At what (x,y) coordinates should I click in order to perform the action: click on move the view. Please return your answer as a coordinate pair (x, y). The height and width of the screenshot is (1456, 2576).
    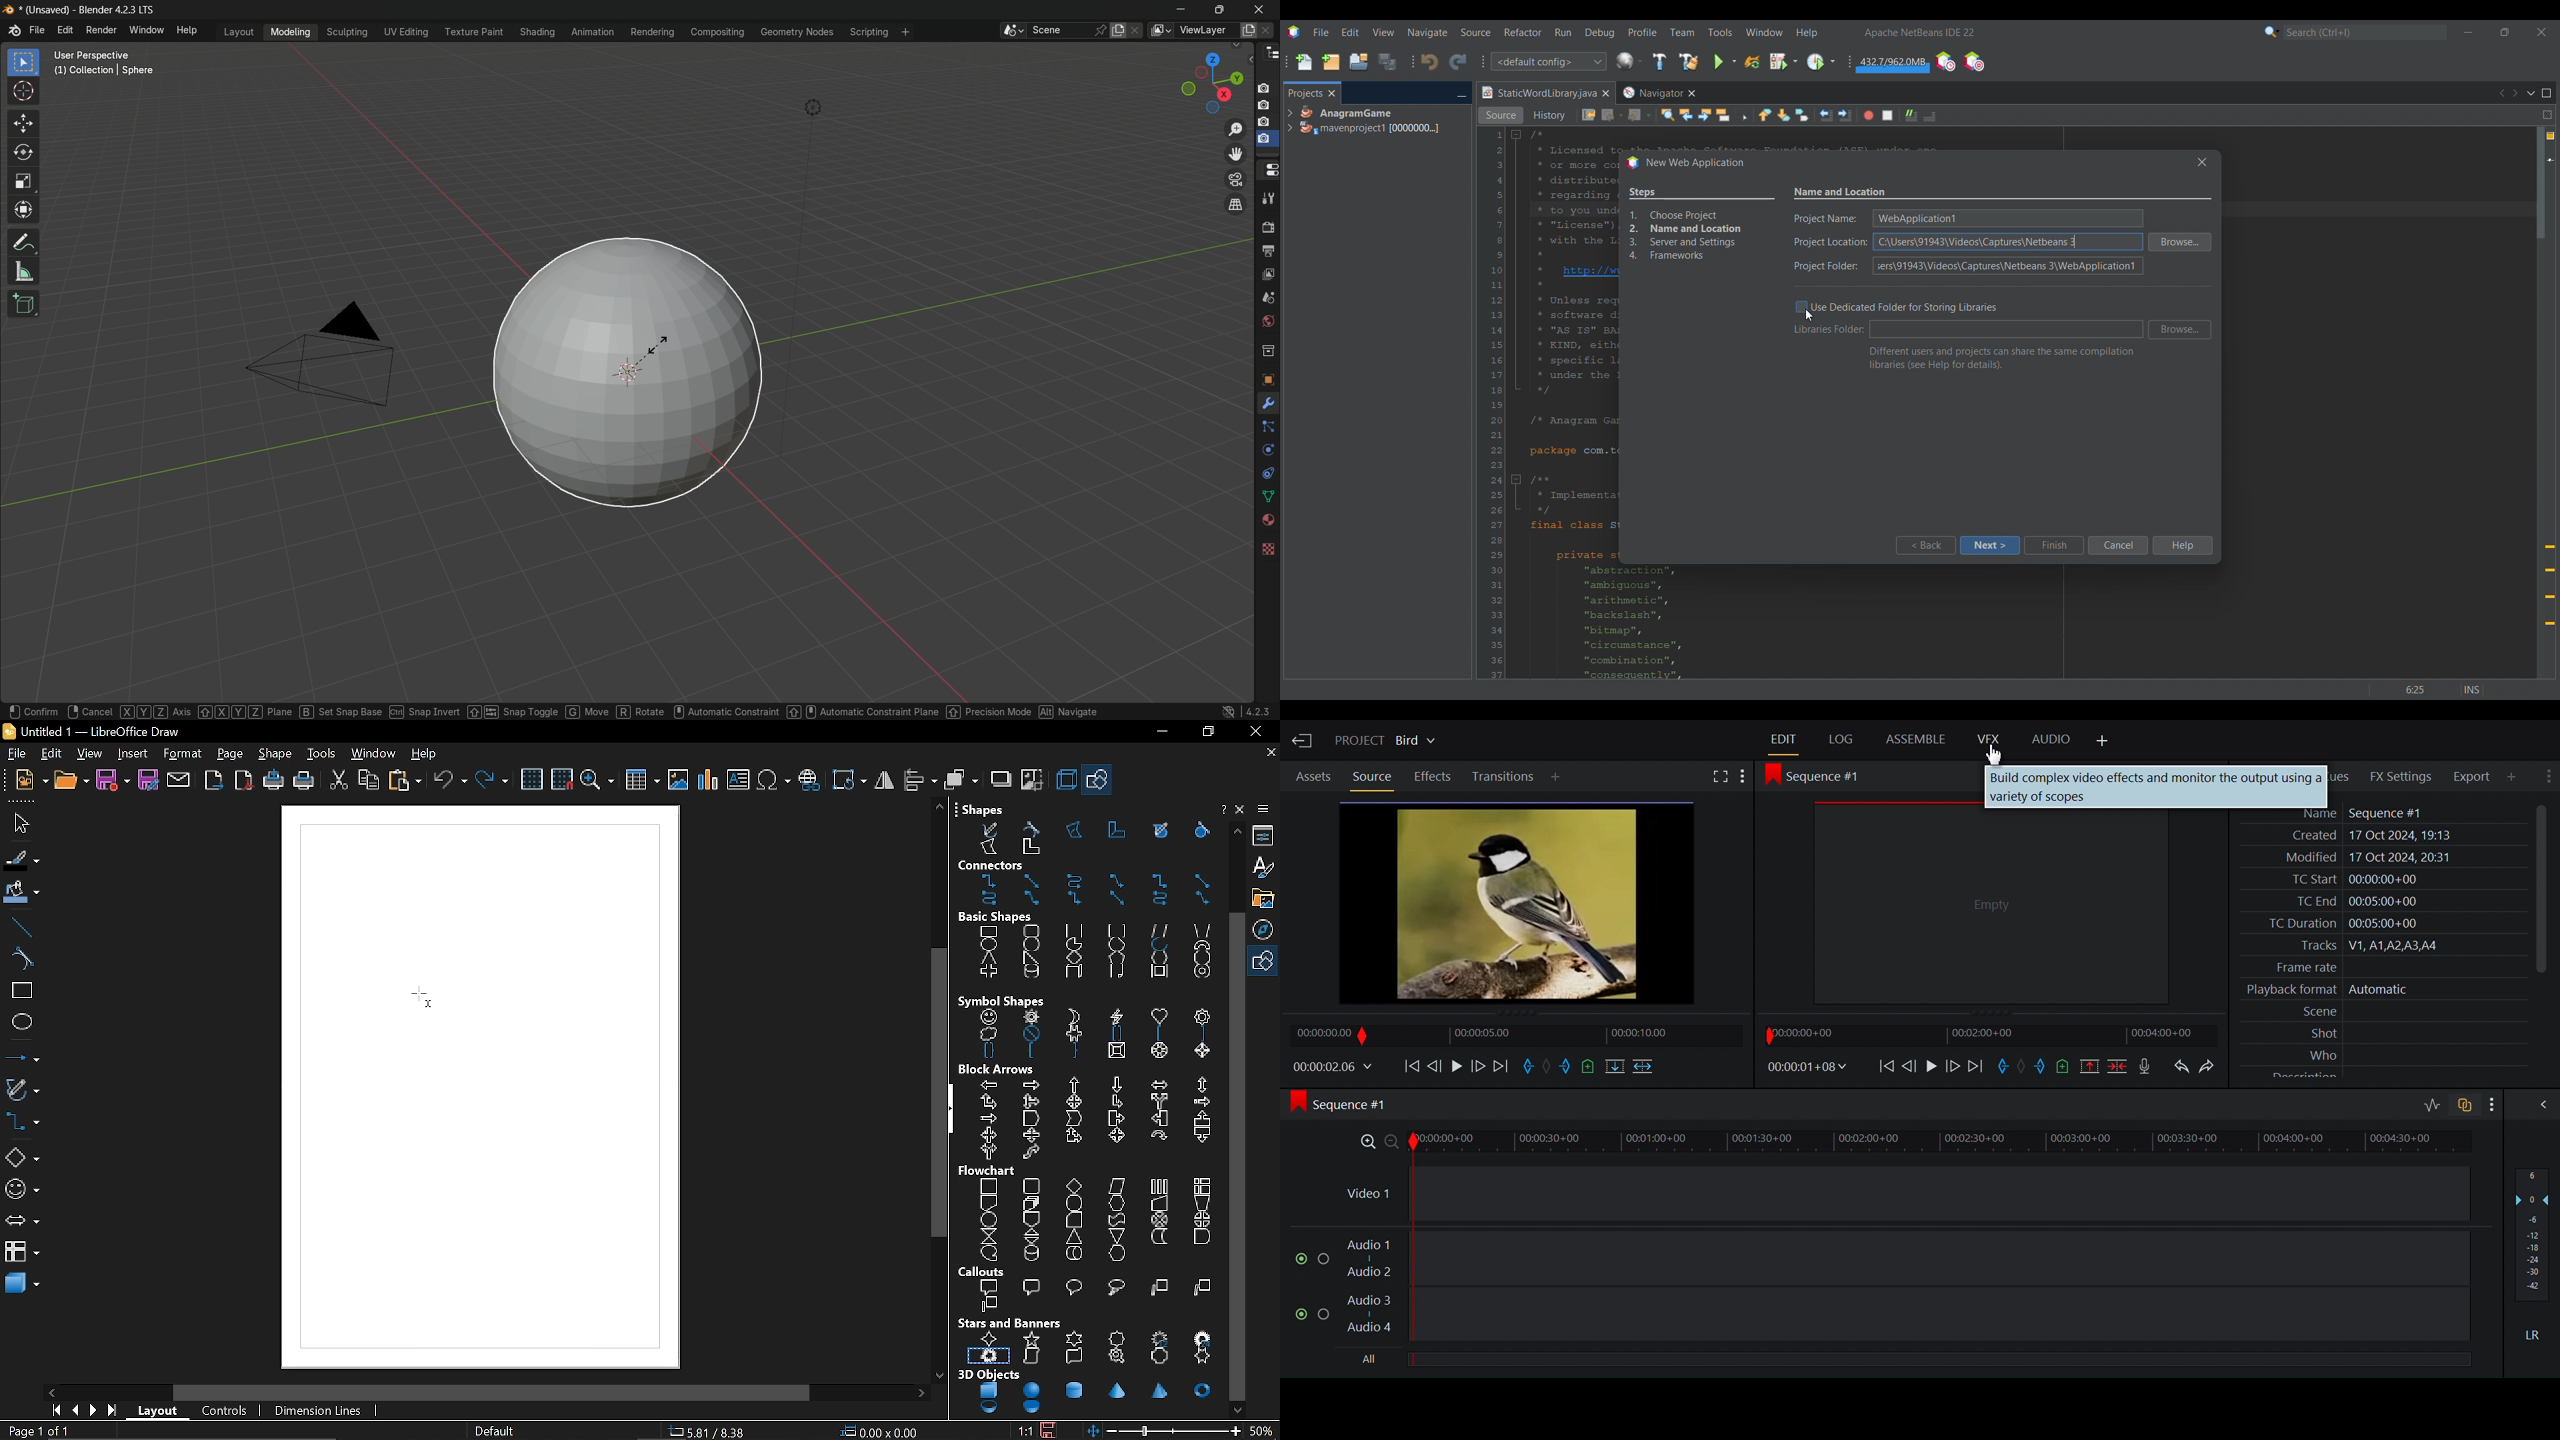
    Looking at the image, I should click on (1236, 155).